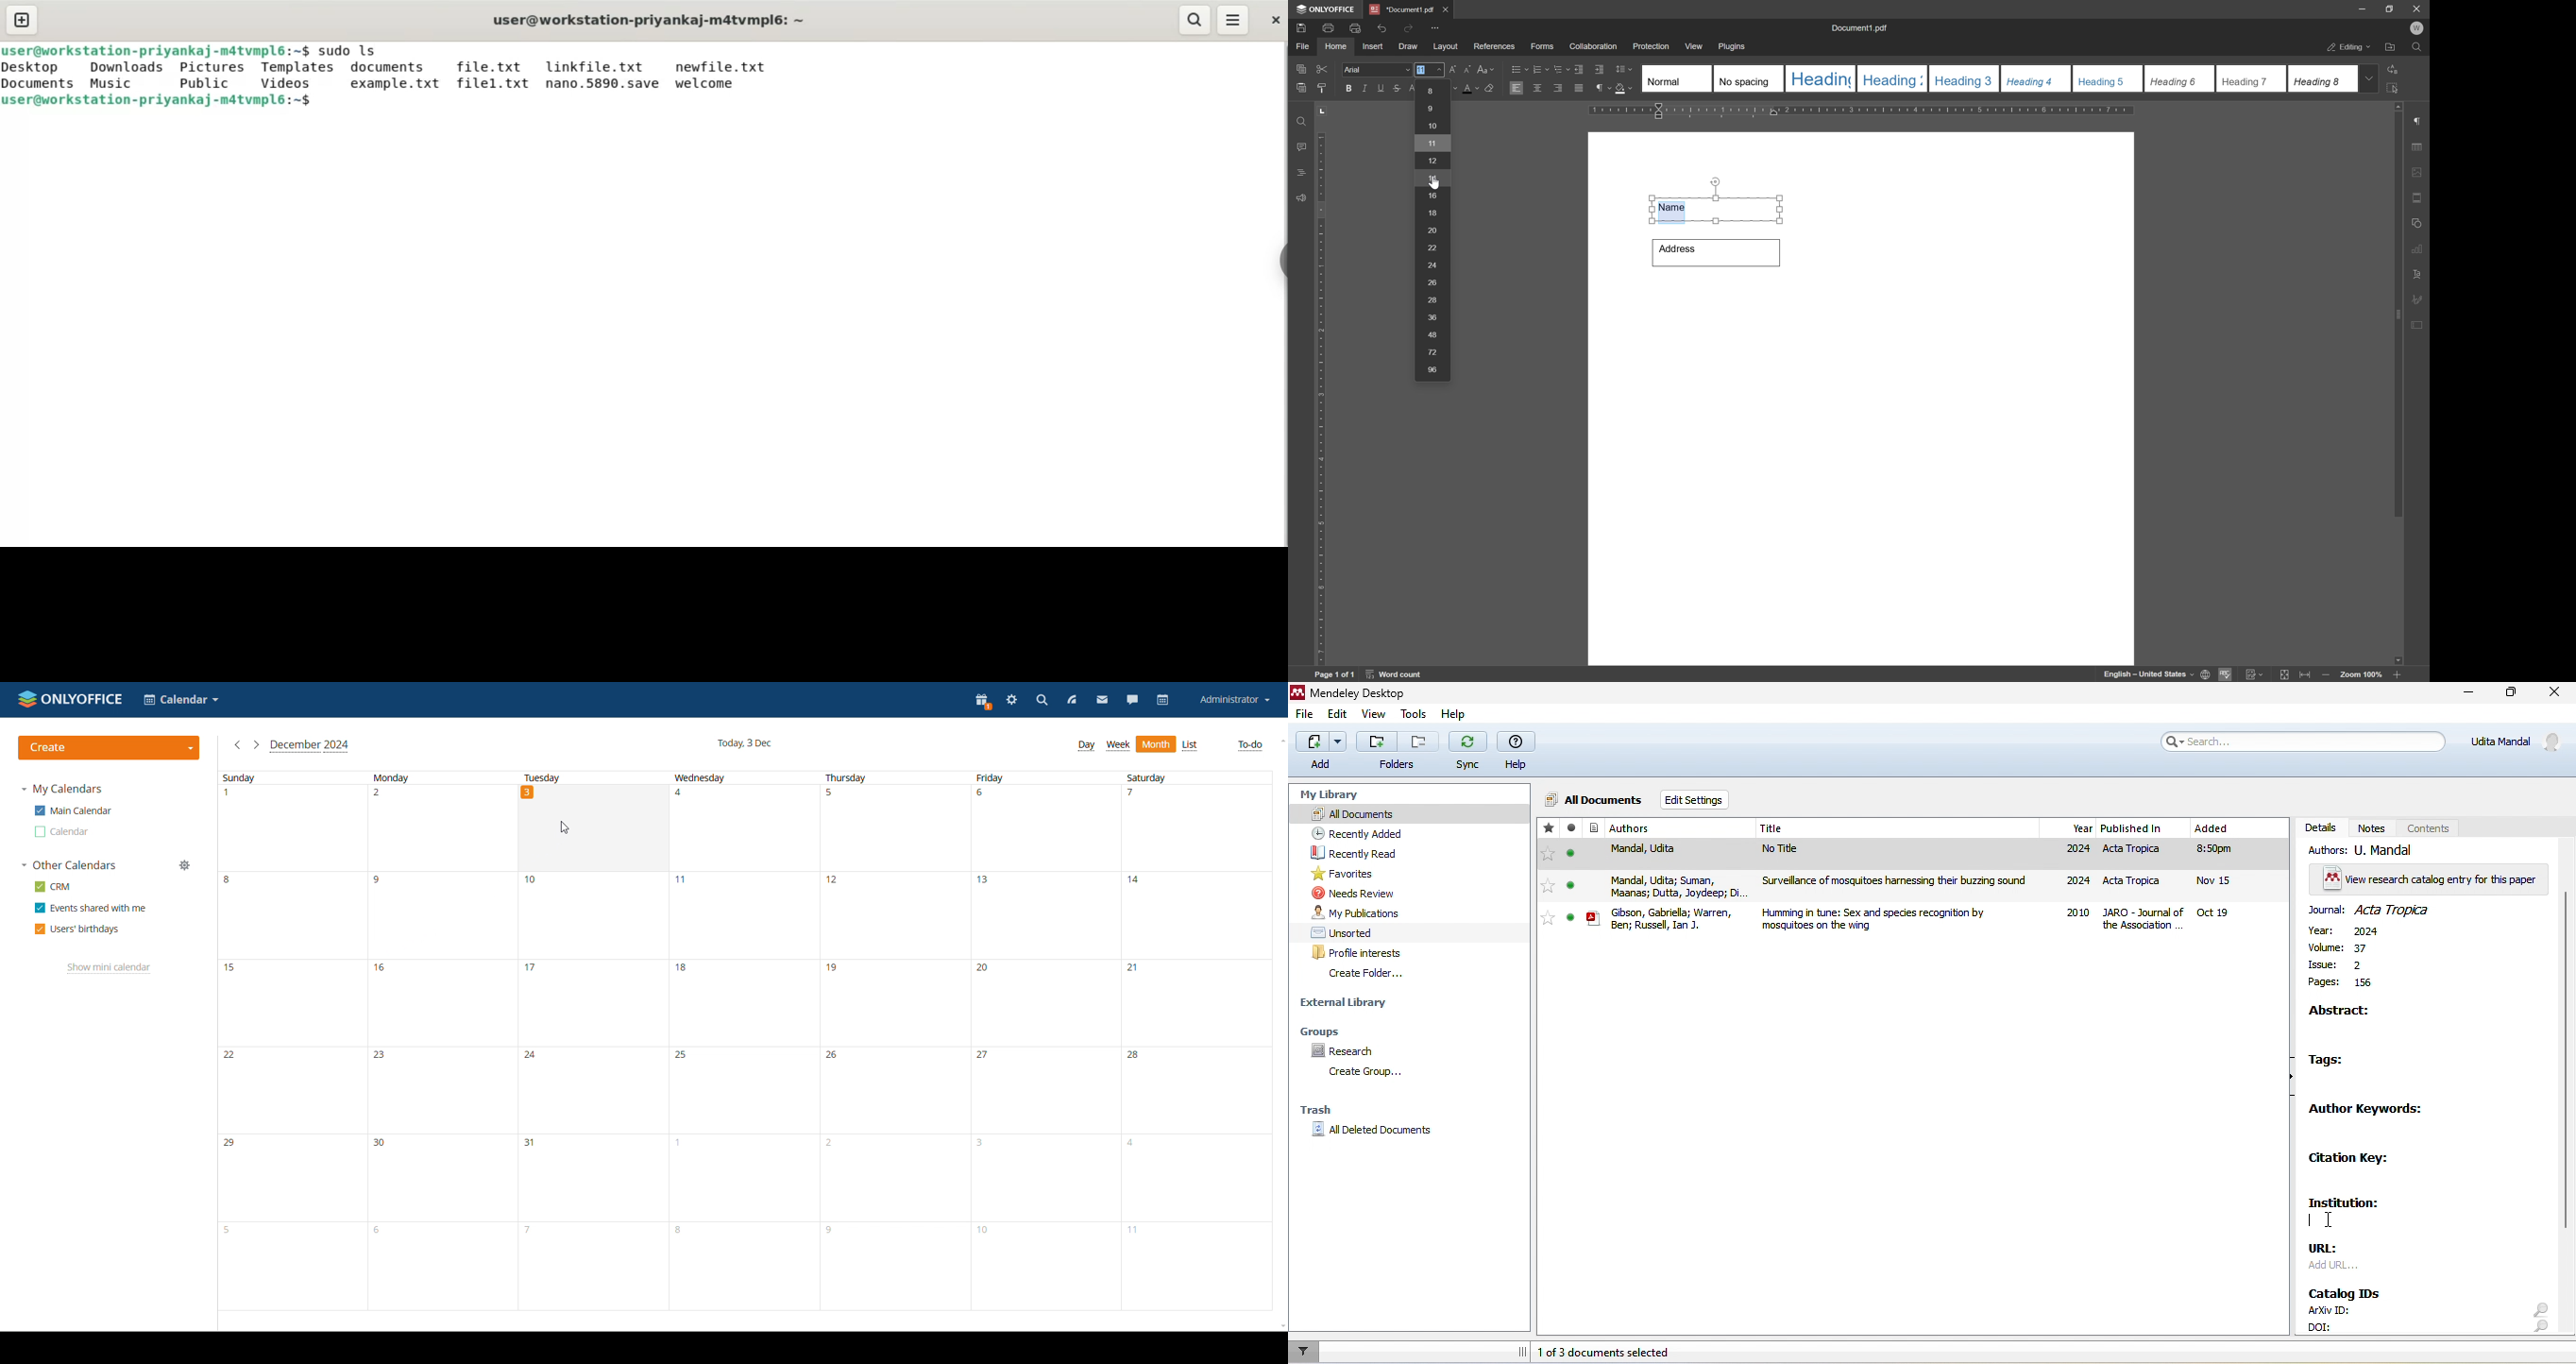  I want to click on saturday, so click(1195, 1040).